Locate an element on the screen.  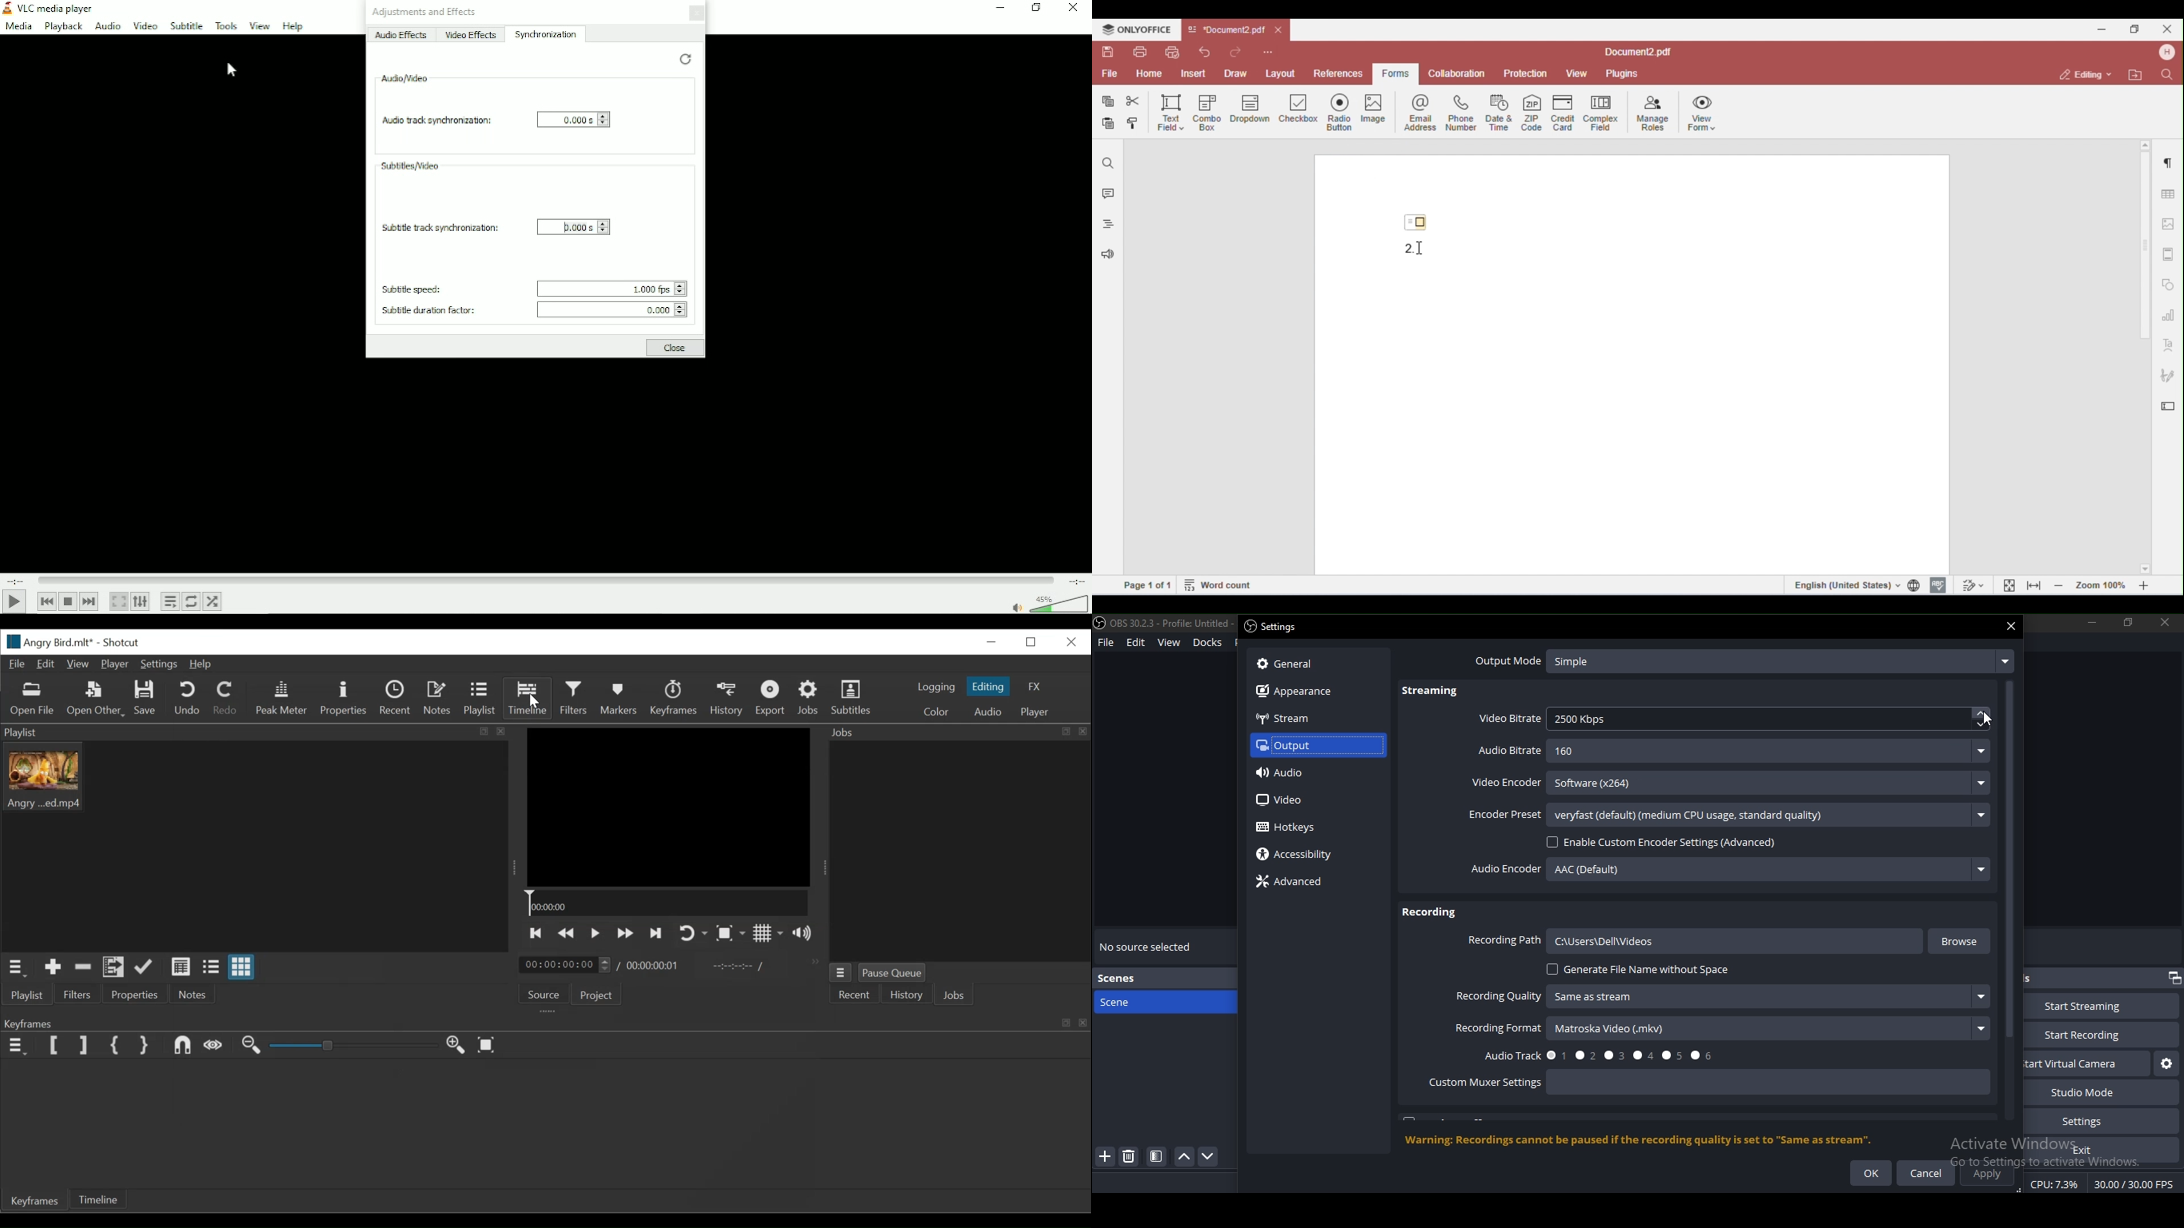
start virtual camera is located at coordinates (2164, 1065).